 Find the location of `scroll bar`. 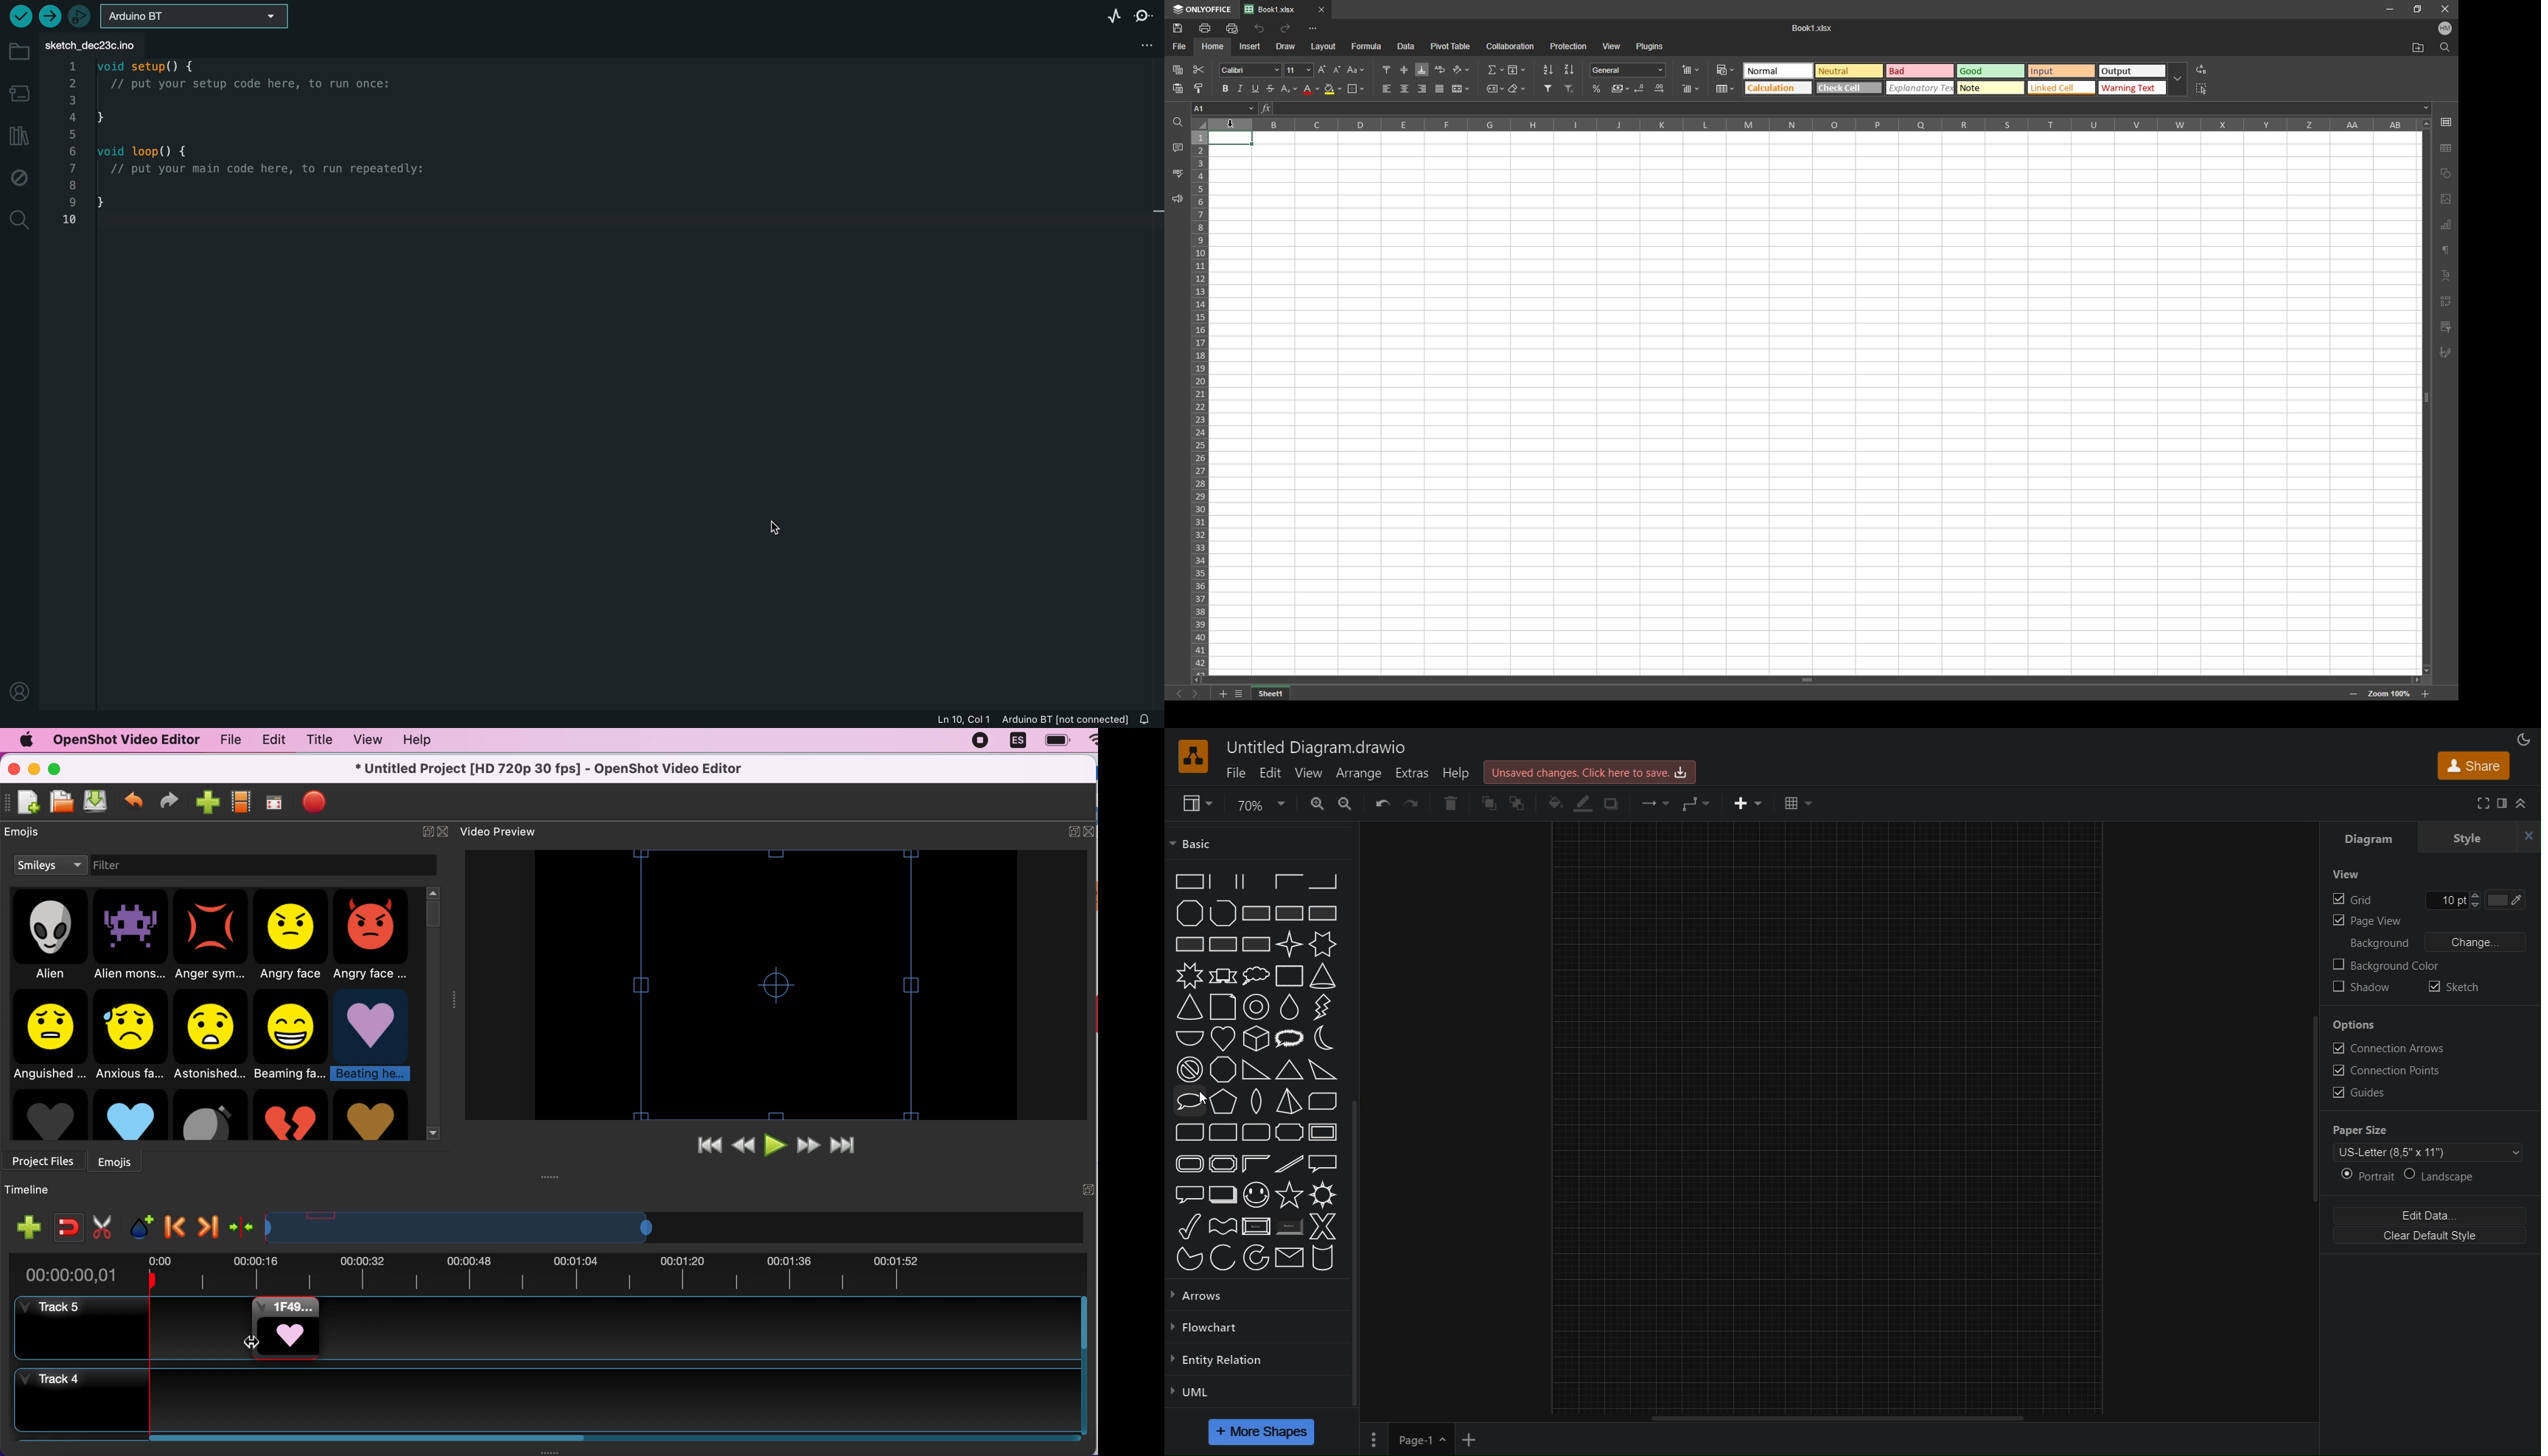

scroll bar is located at coordinates (1806, 679).